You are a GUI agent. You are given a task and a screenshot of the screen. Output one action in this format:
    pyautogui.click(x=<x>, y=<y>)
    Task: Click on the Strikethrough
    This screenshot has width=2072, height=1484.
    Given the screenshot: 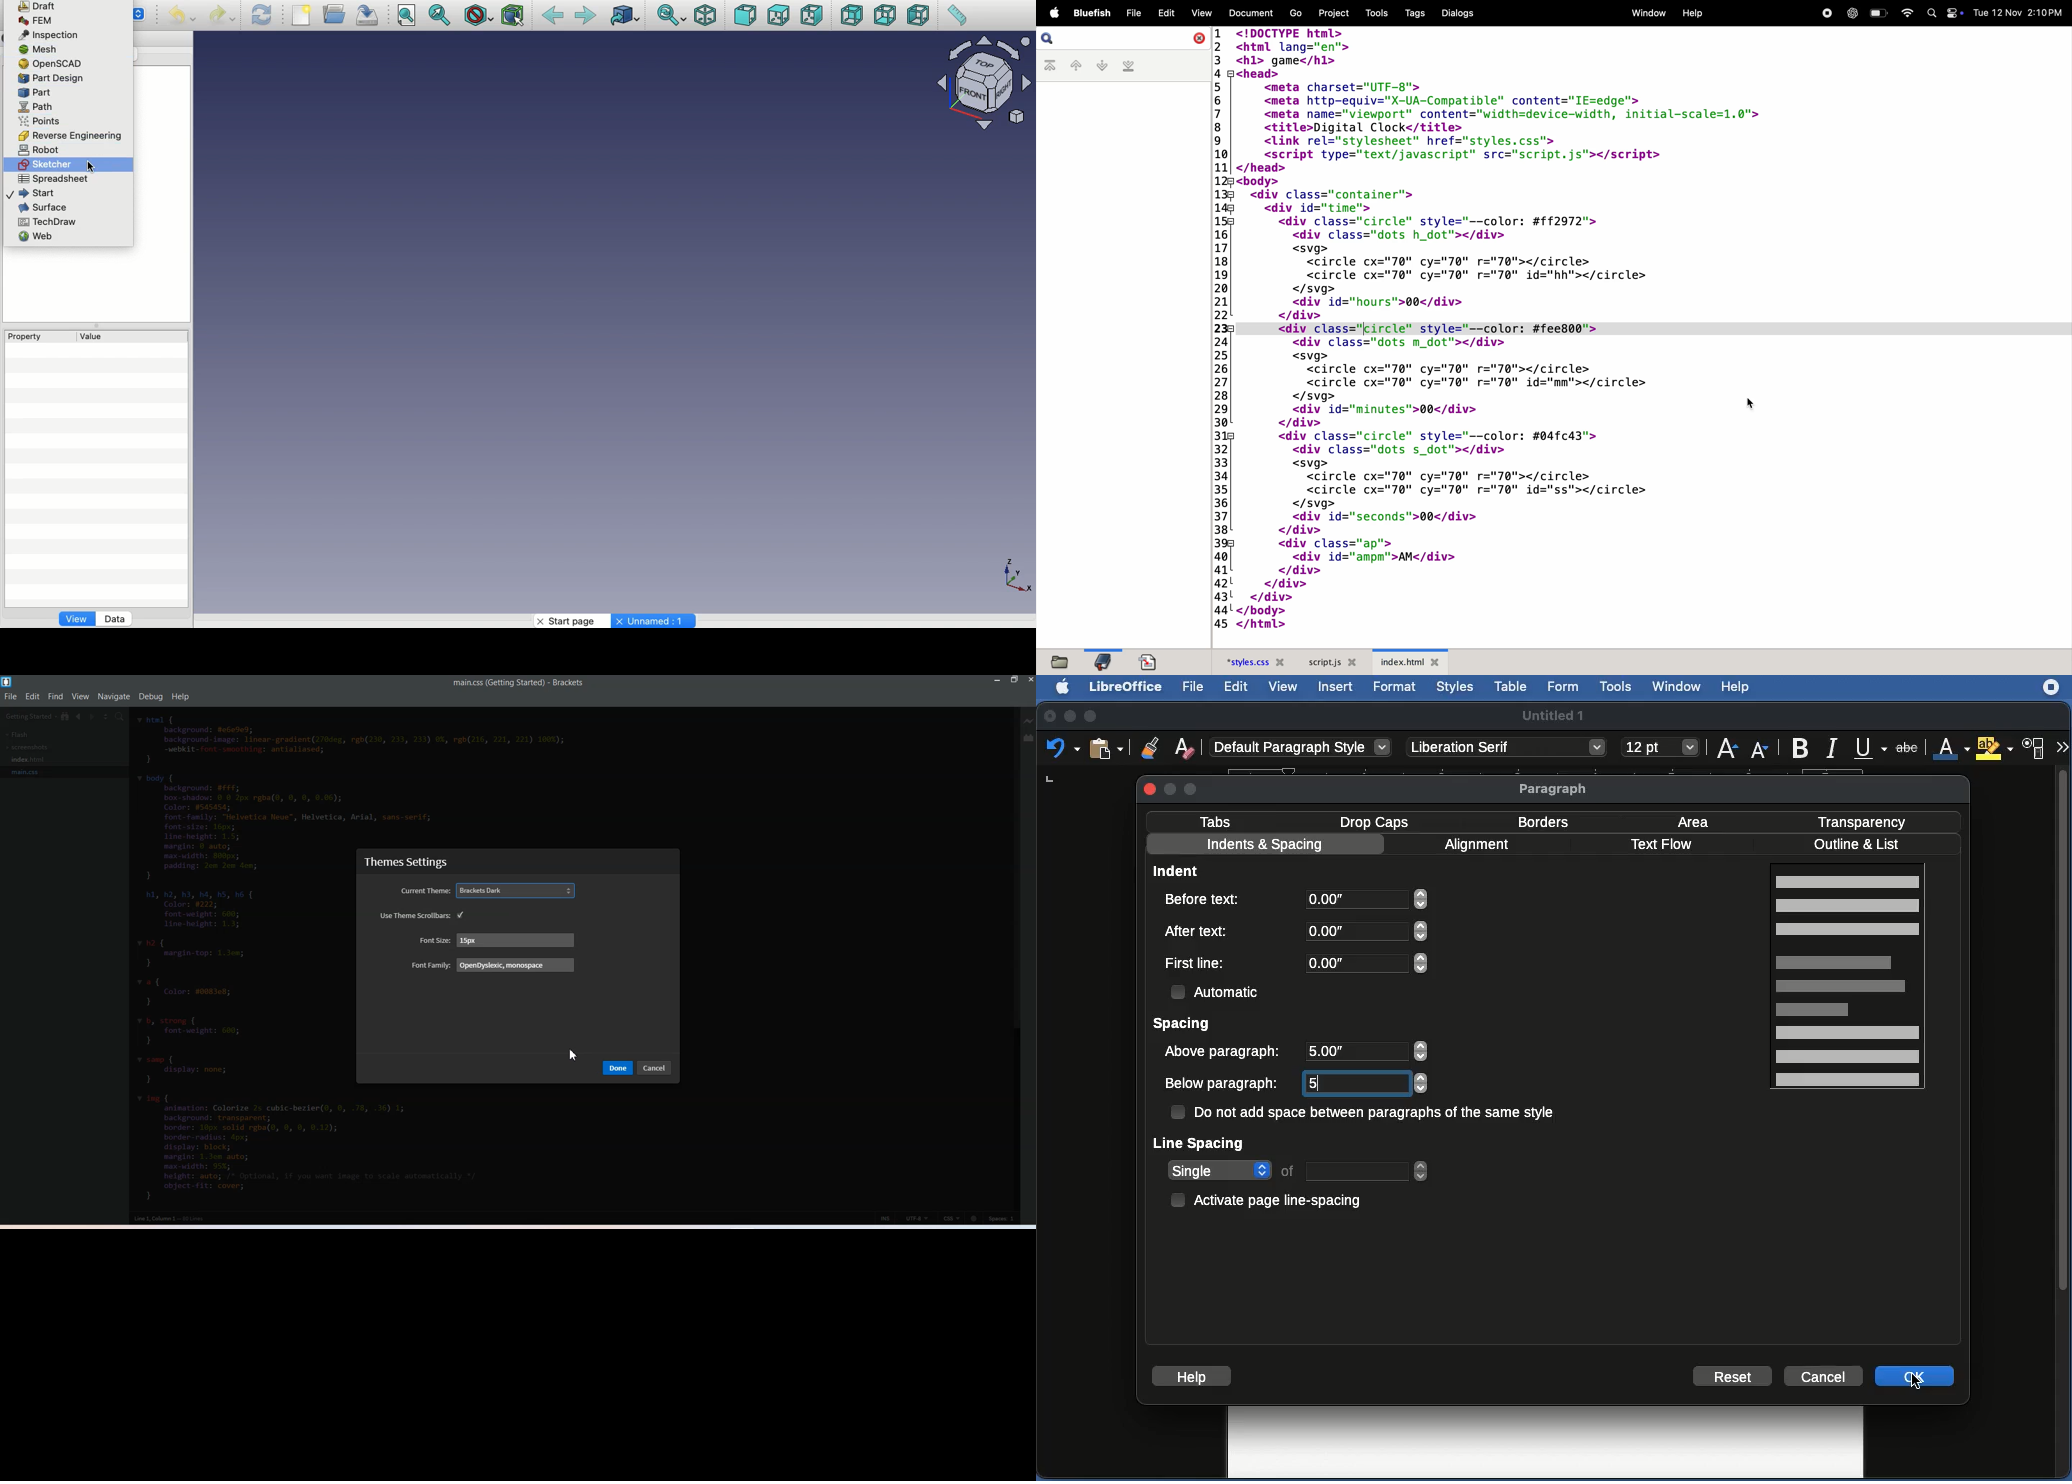 What is the action you would take?
    pyautogui.click(x=1911, y=748)
    